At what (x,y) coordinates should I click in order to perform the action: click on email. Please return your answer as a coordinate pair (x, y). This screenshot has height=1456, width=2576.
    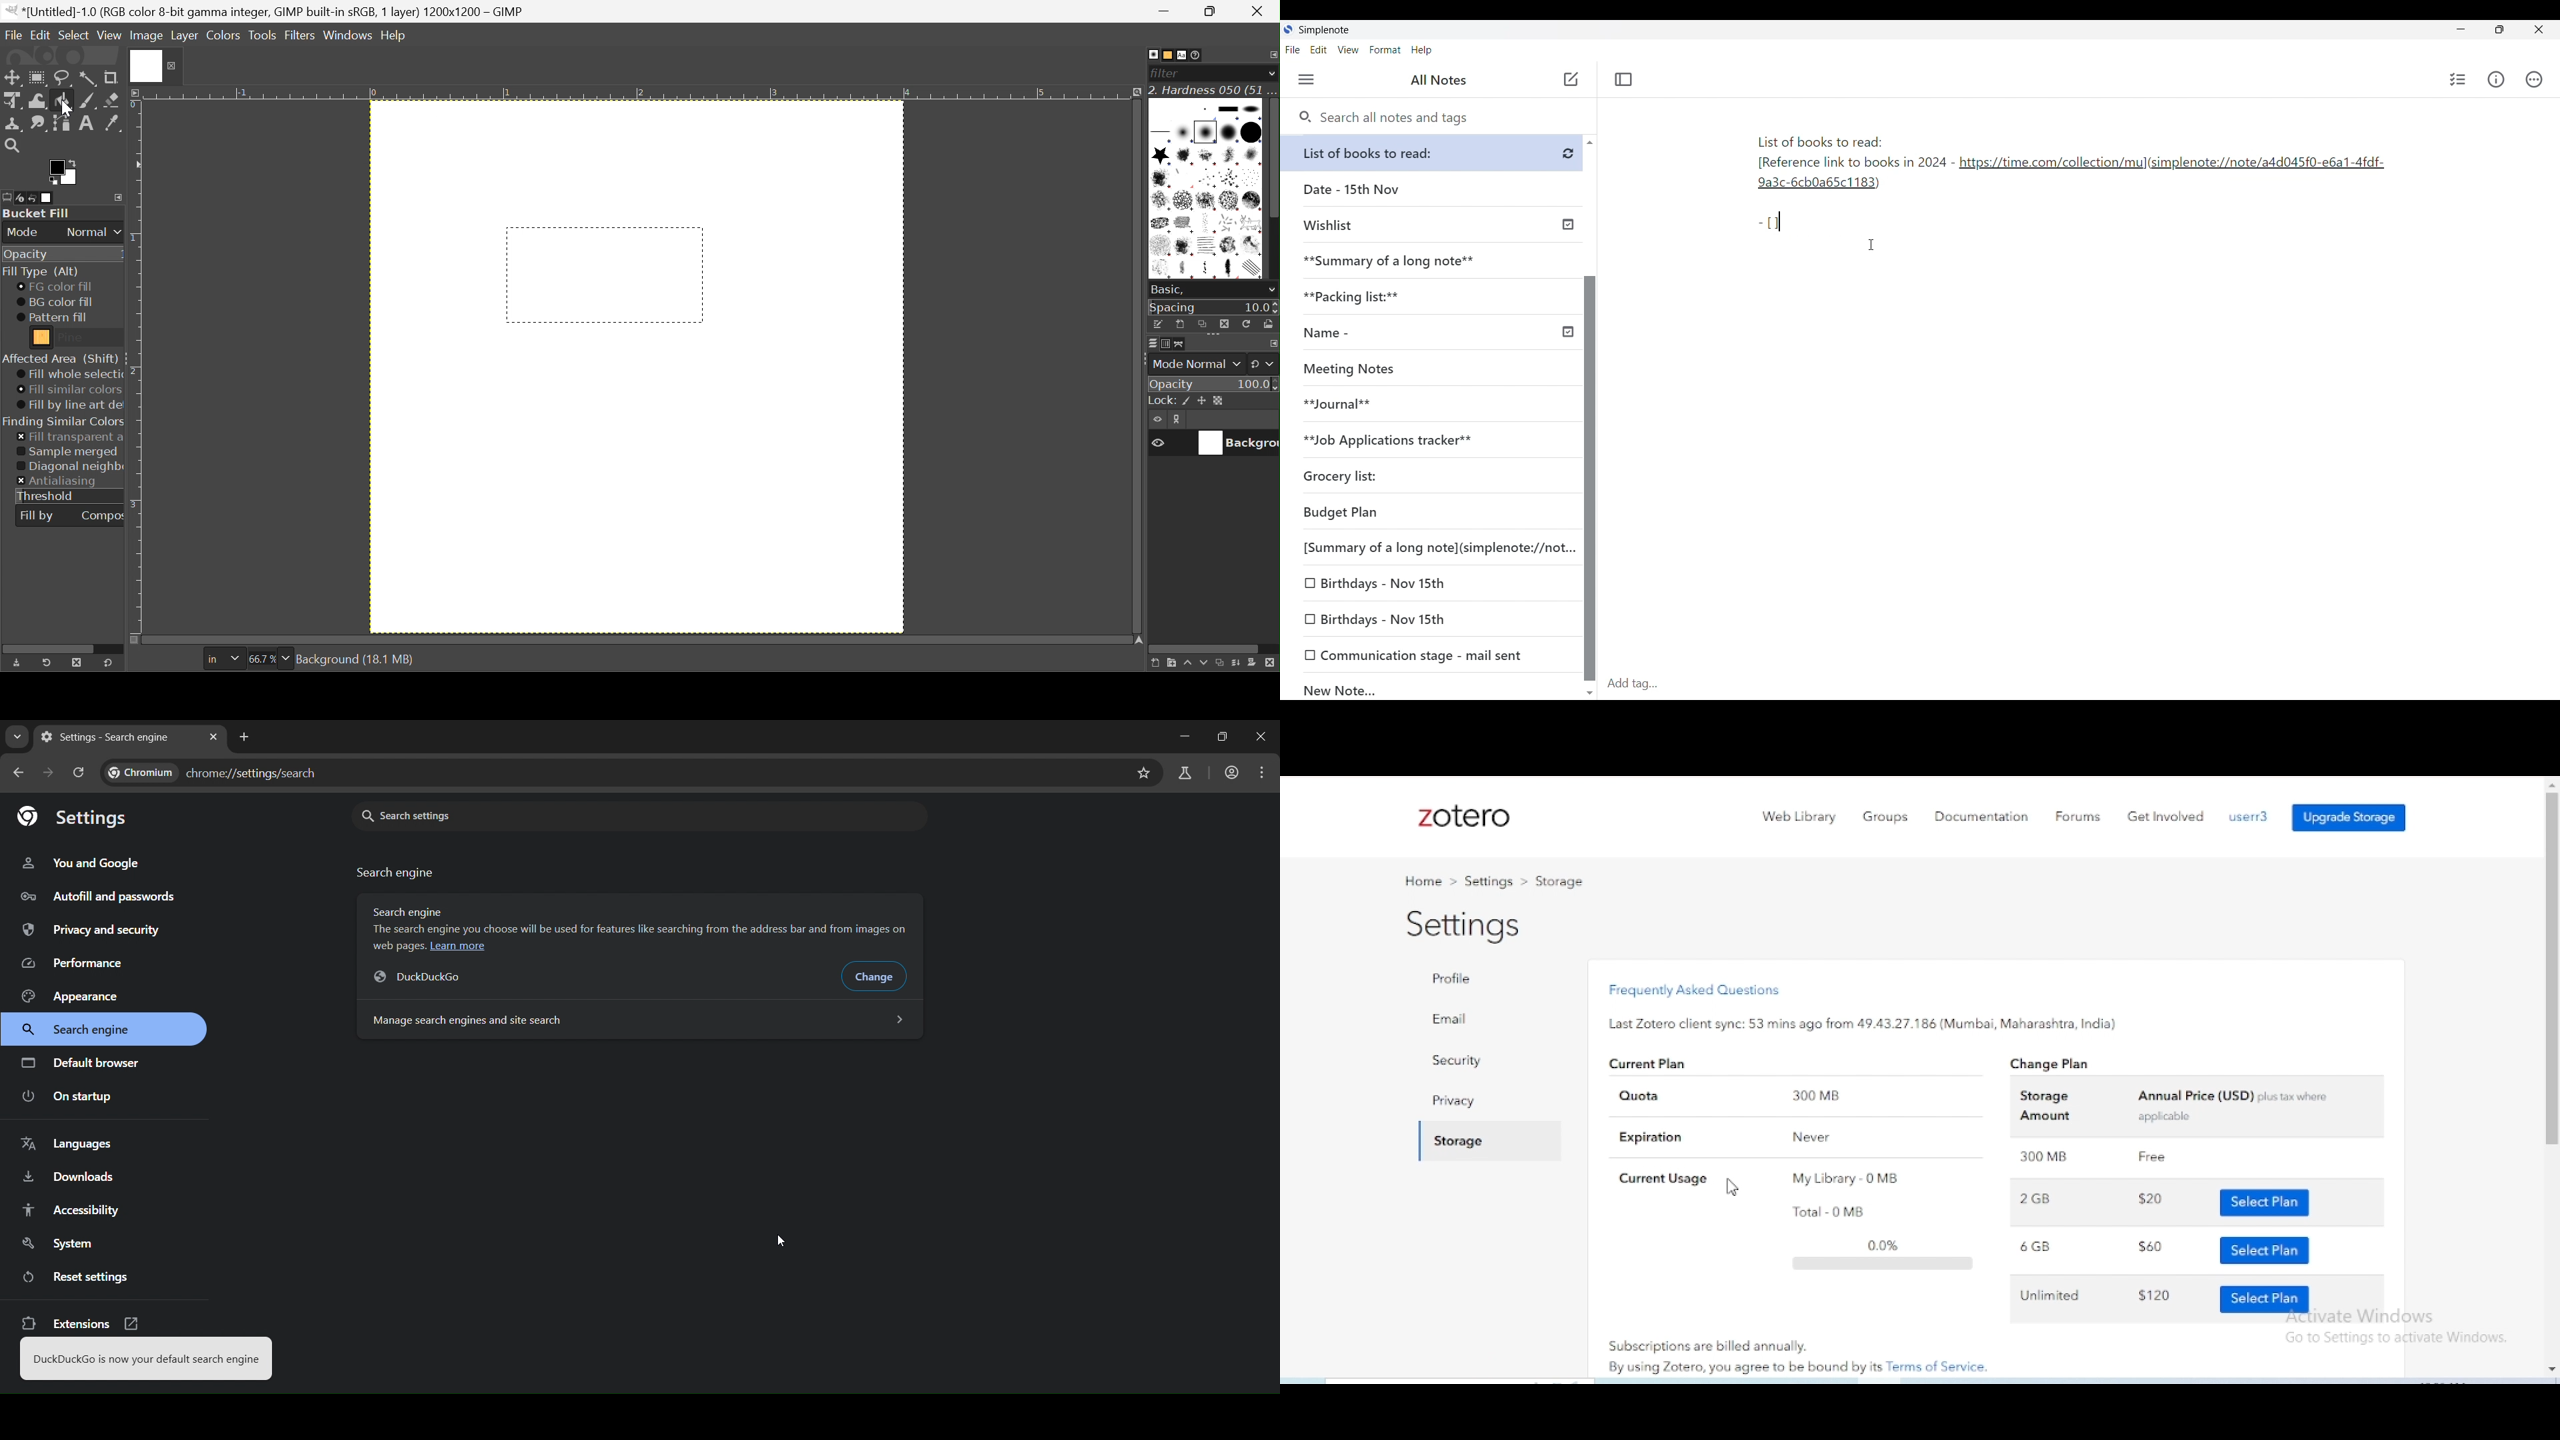
    Looking at the image, I should click on (1450, 1019).